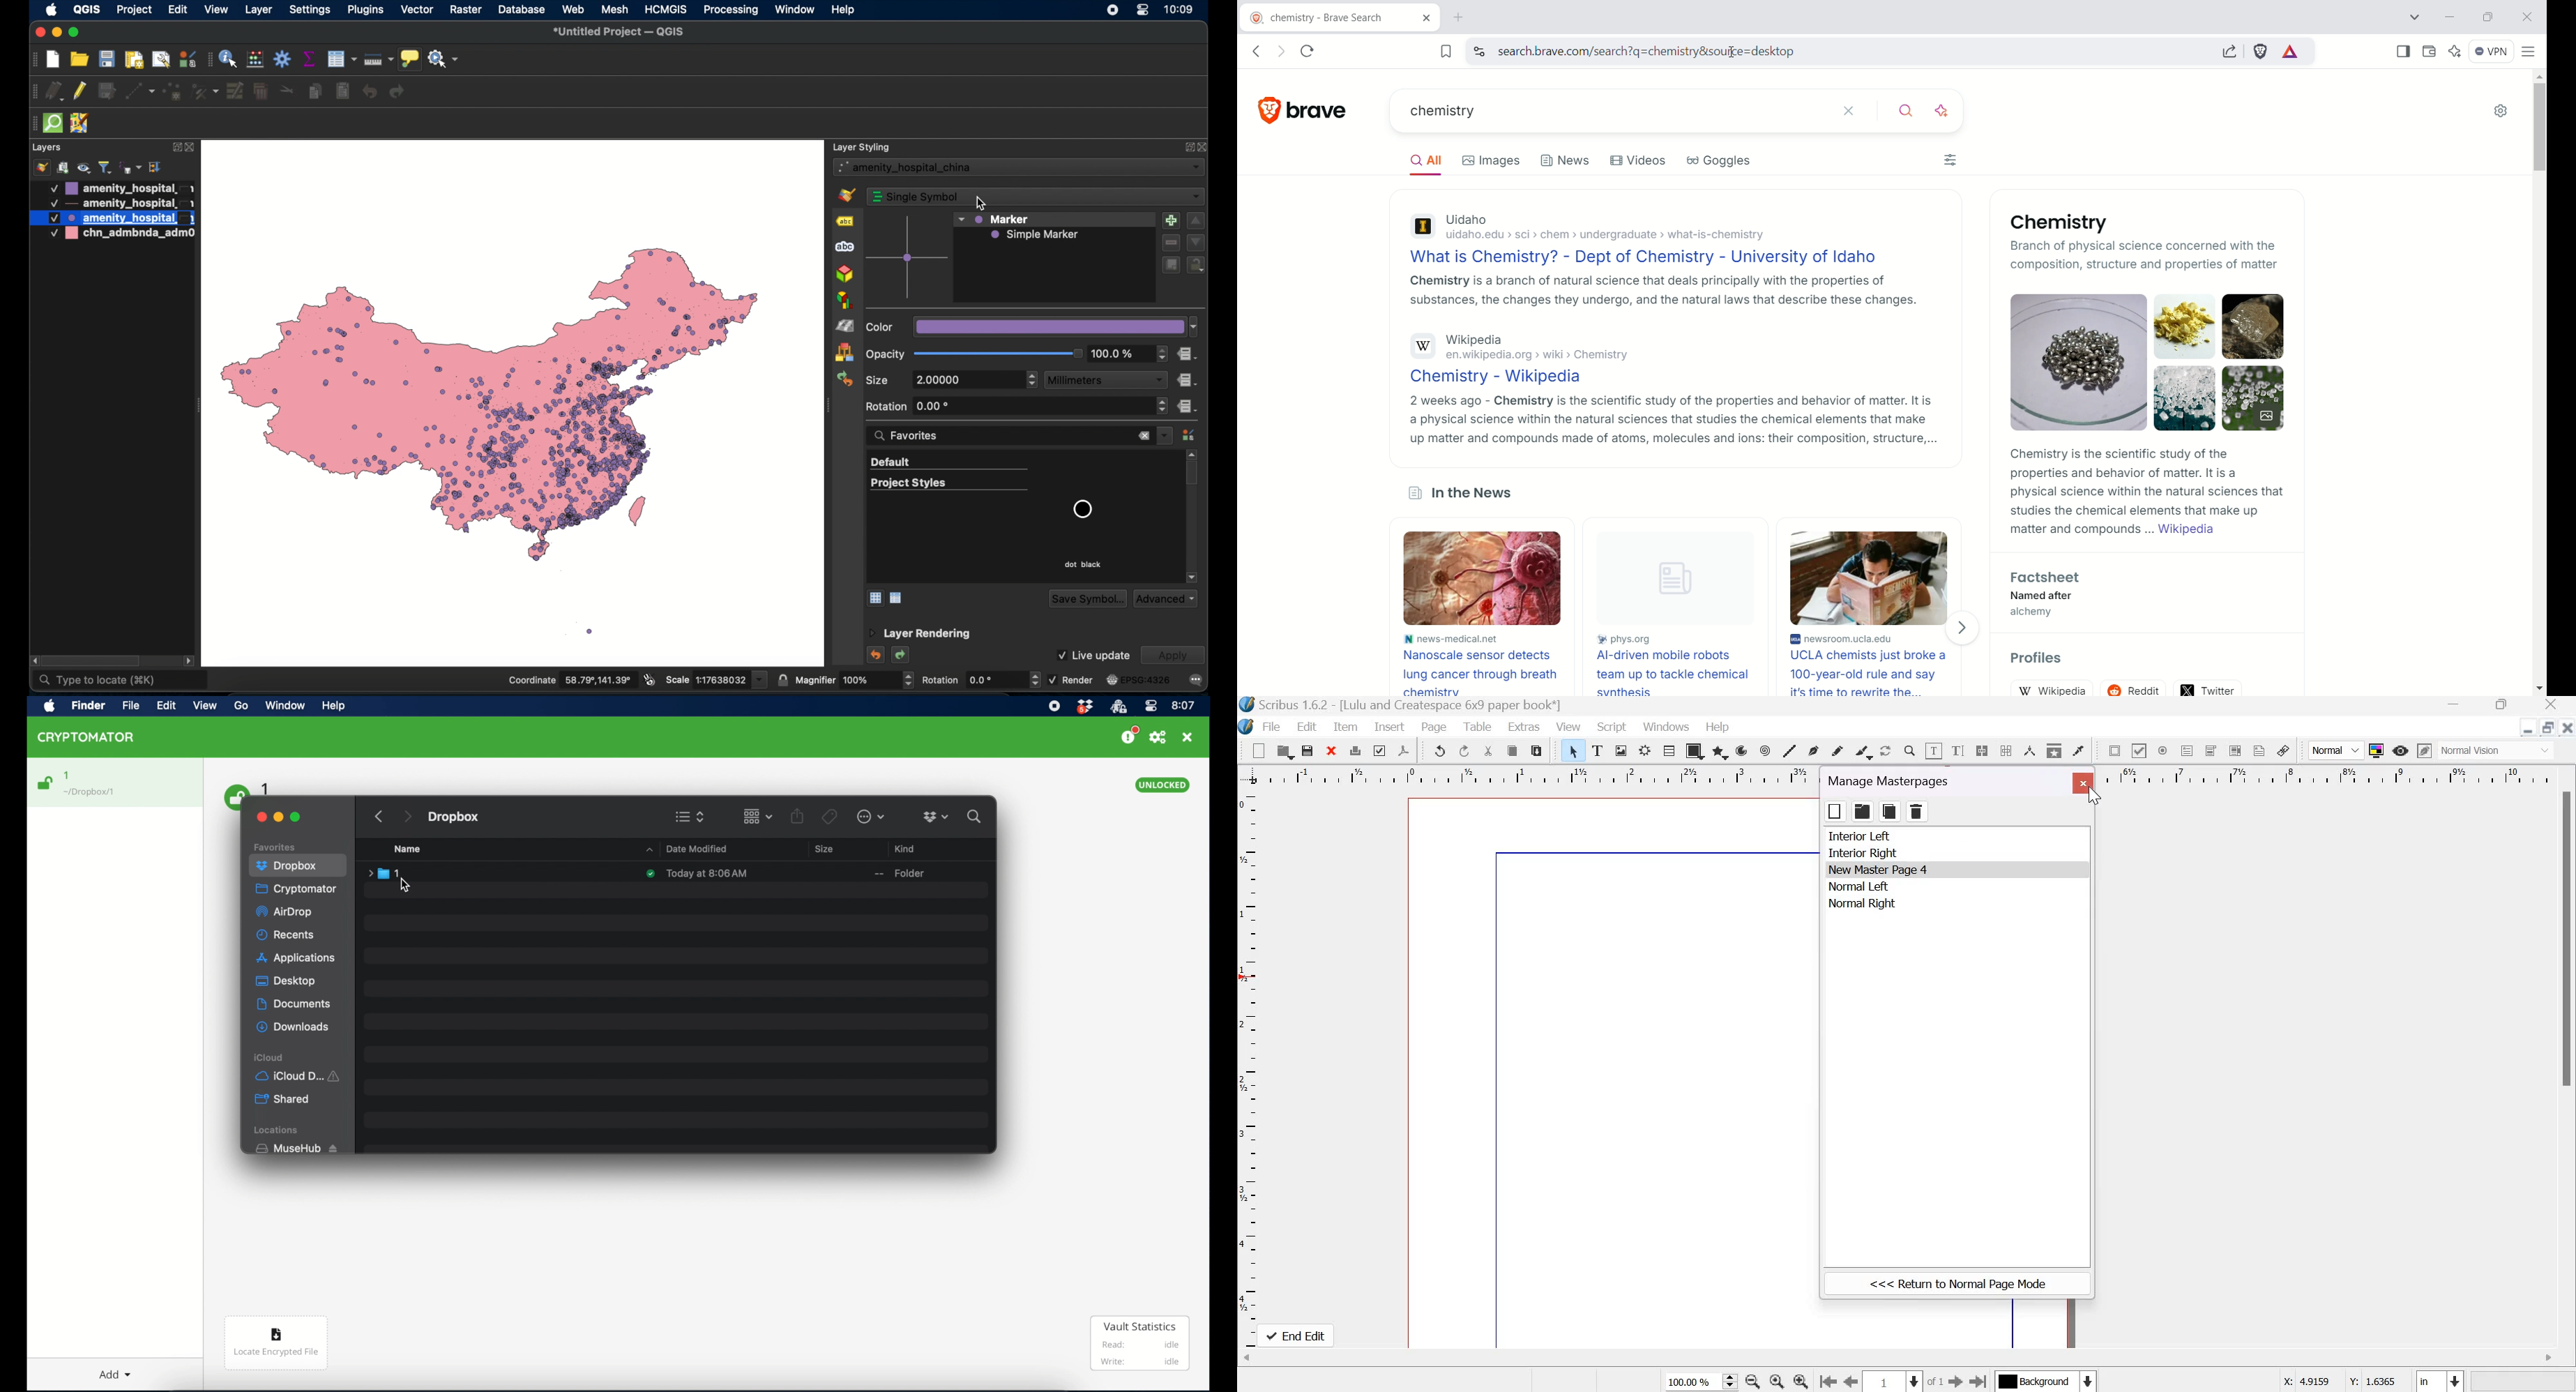  I want to click on normal right, so click(1864, 904).